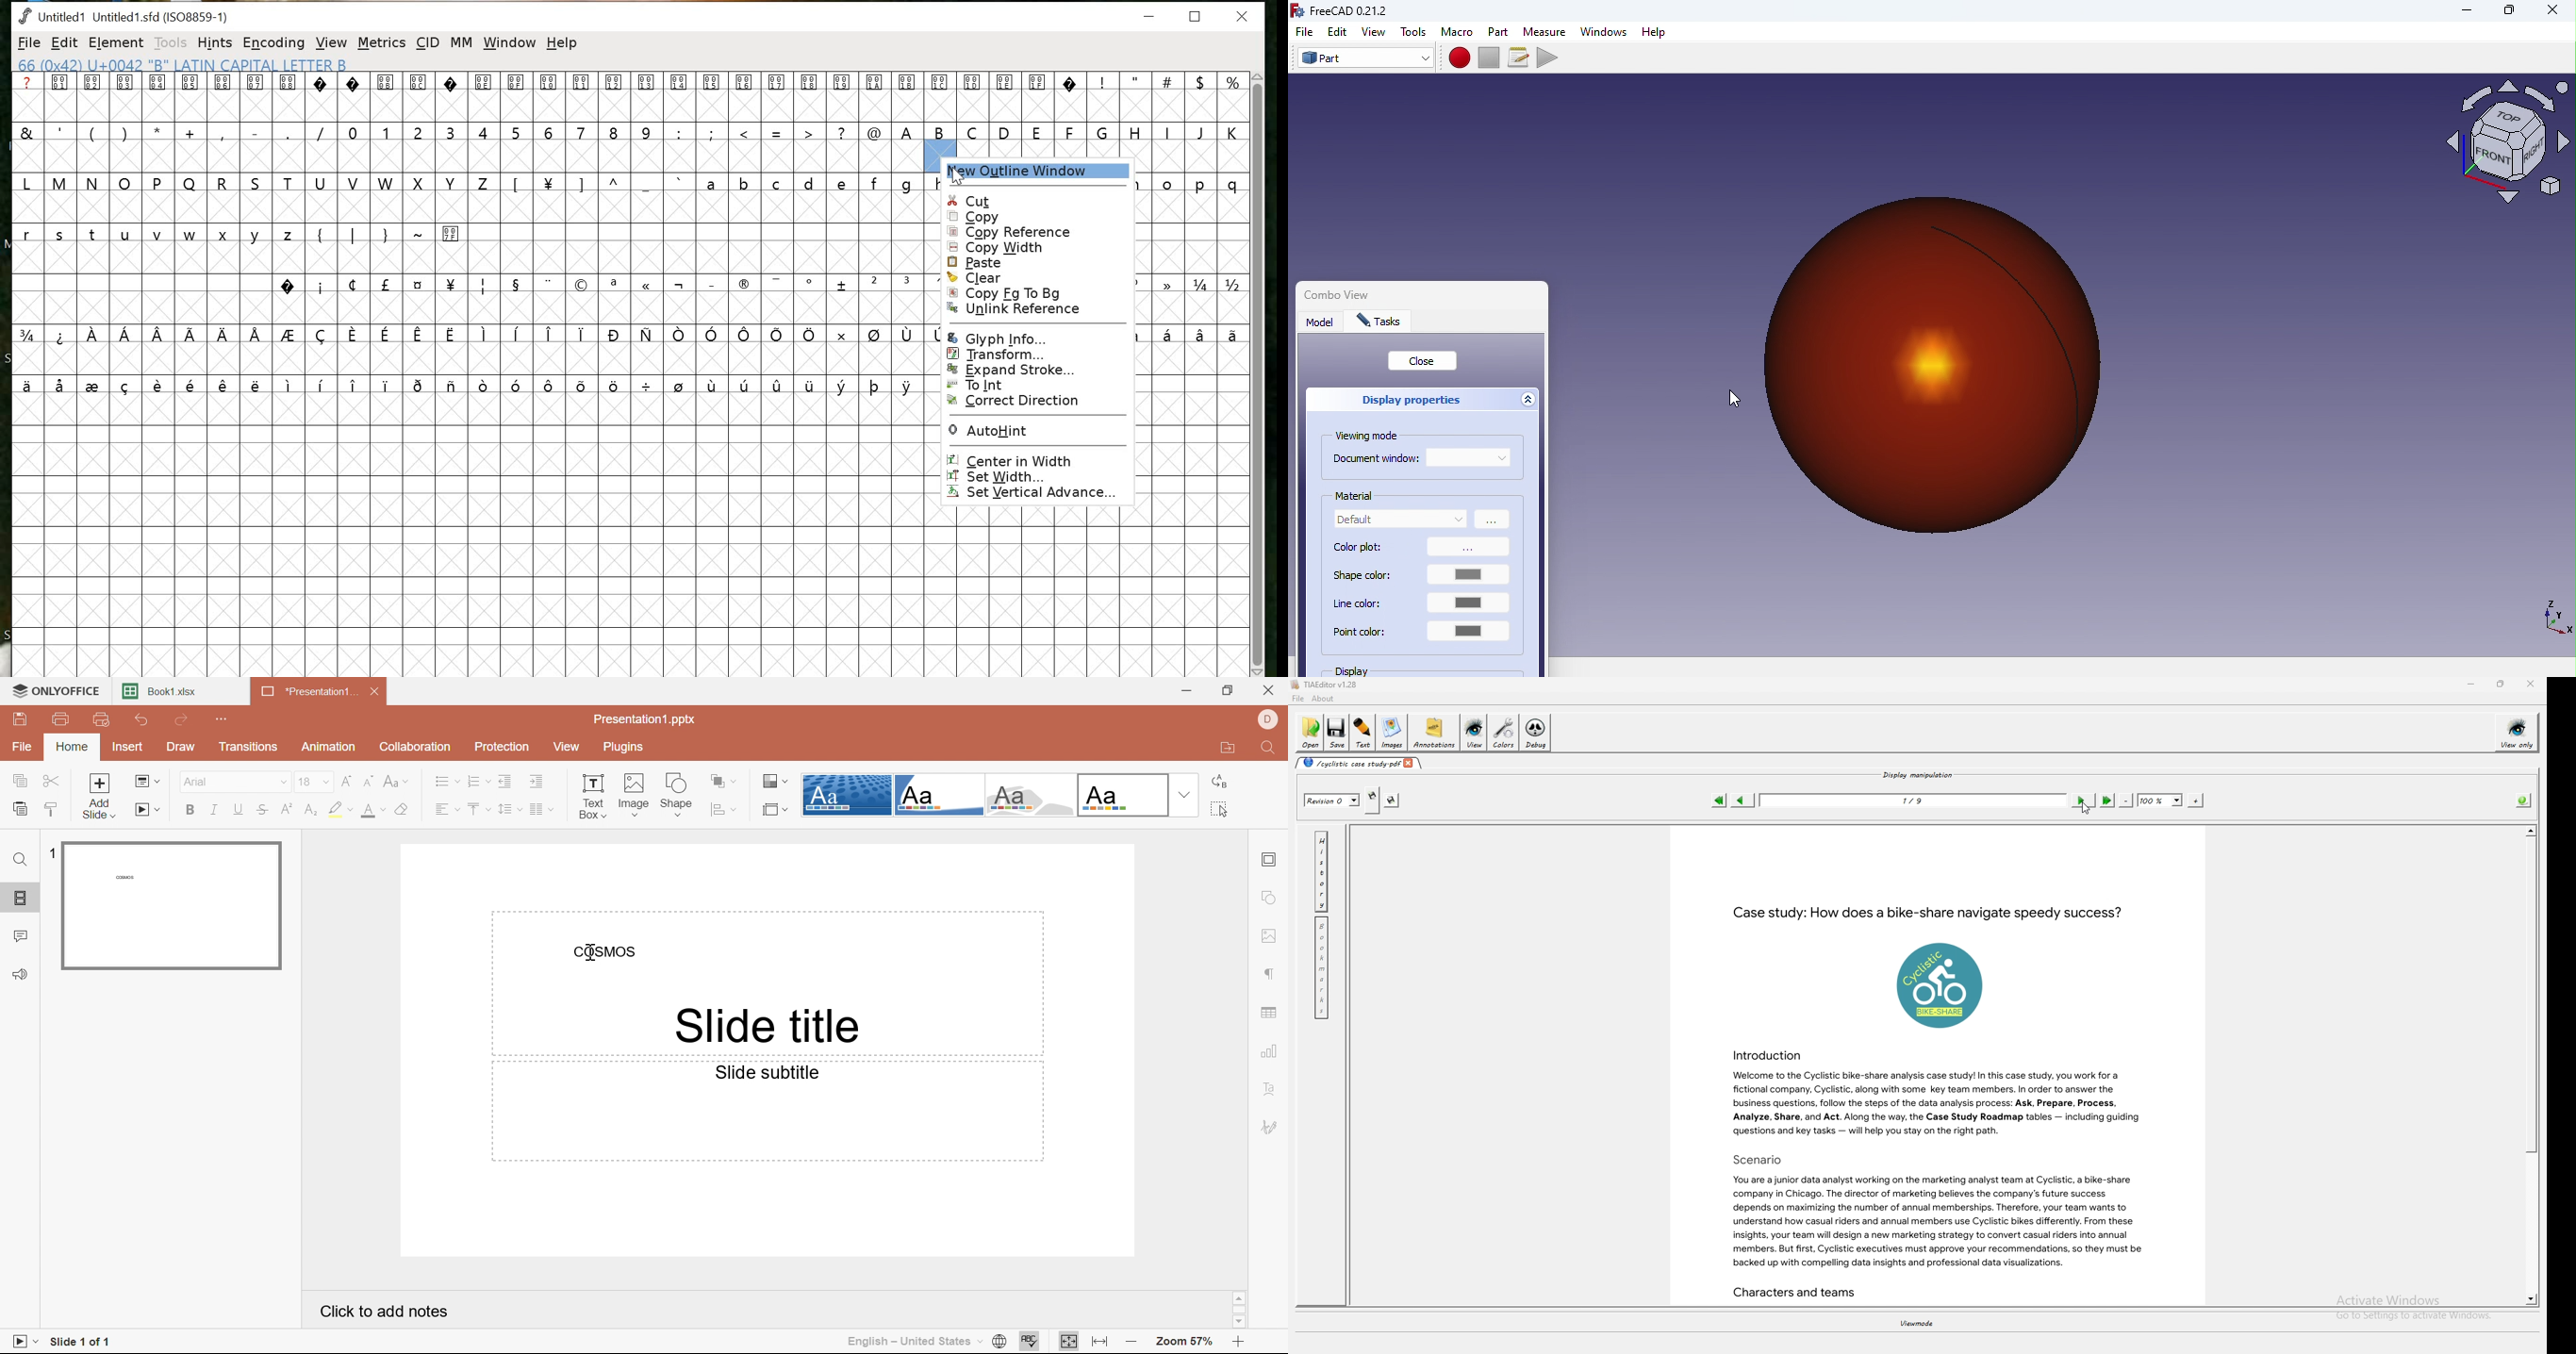  What do you see at coordinates (1338, 31) in the screenshot?
I see `Edit` at bounding box center [1338, 31].